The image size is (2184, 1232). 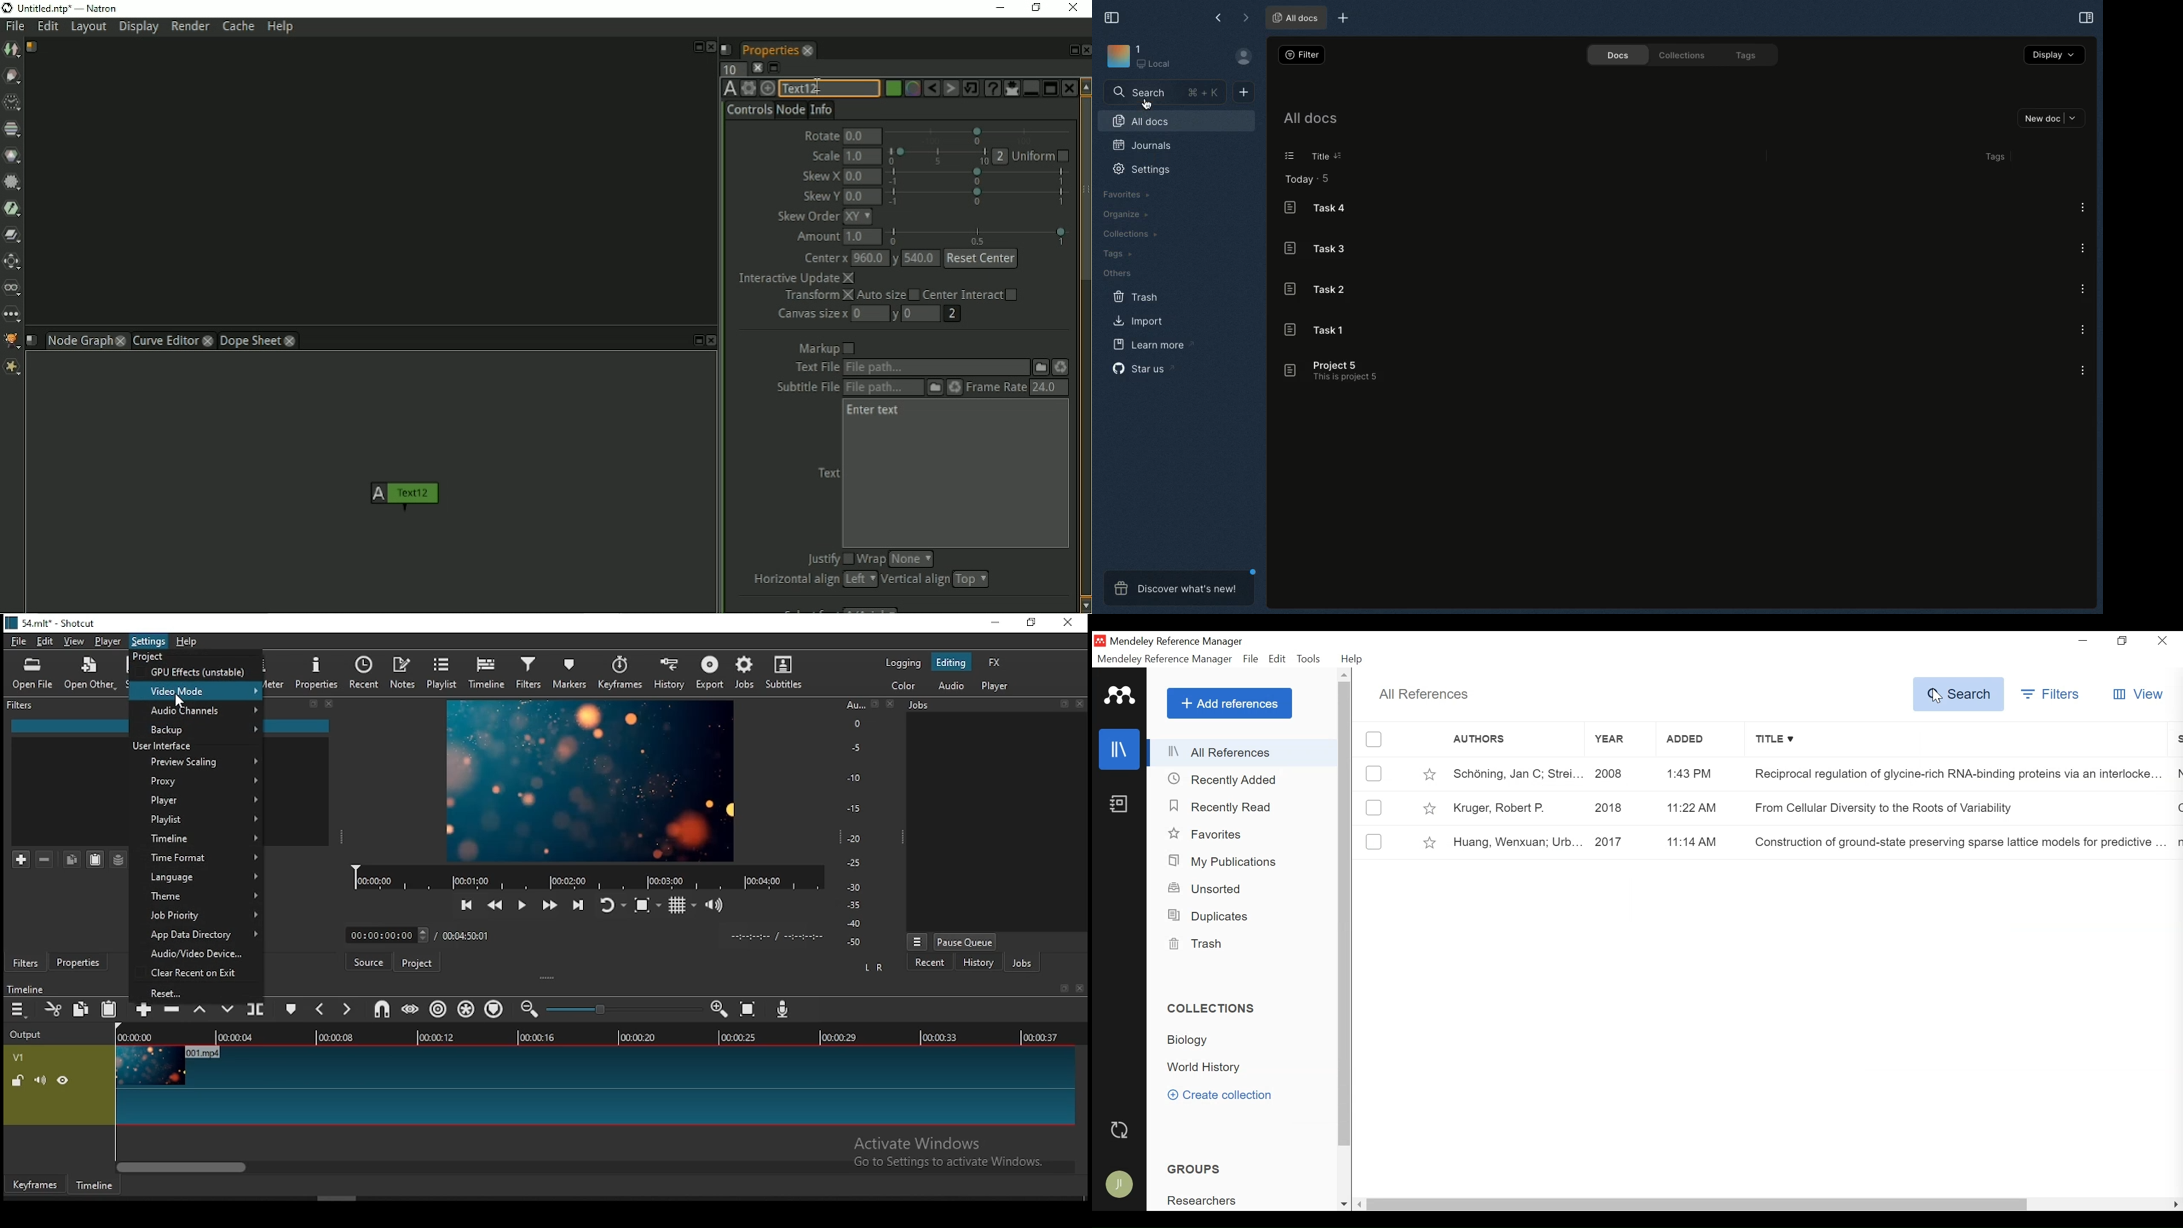 What do you see at coordinates (1375, 773) in the screenshot?
I see `(un)select` at bounding box center [1375, 773].